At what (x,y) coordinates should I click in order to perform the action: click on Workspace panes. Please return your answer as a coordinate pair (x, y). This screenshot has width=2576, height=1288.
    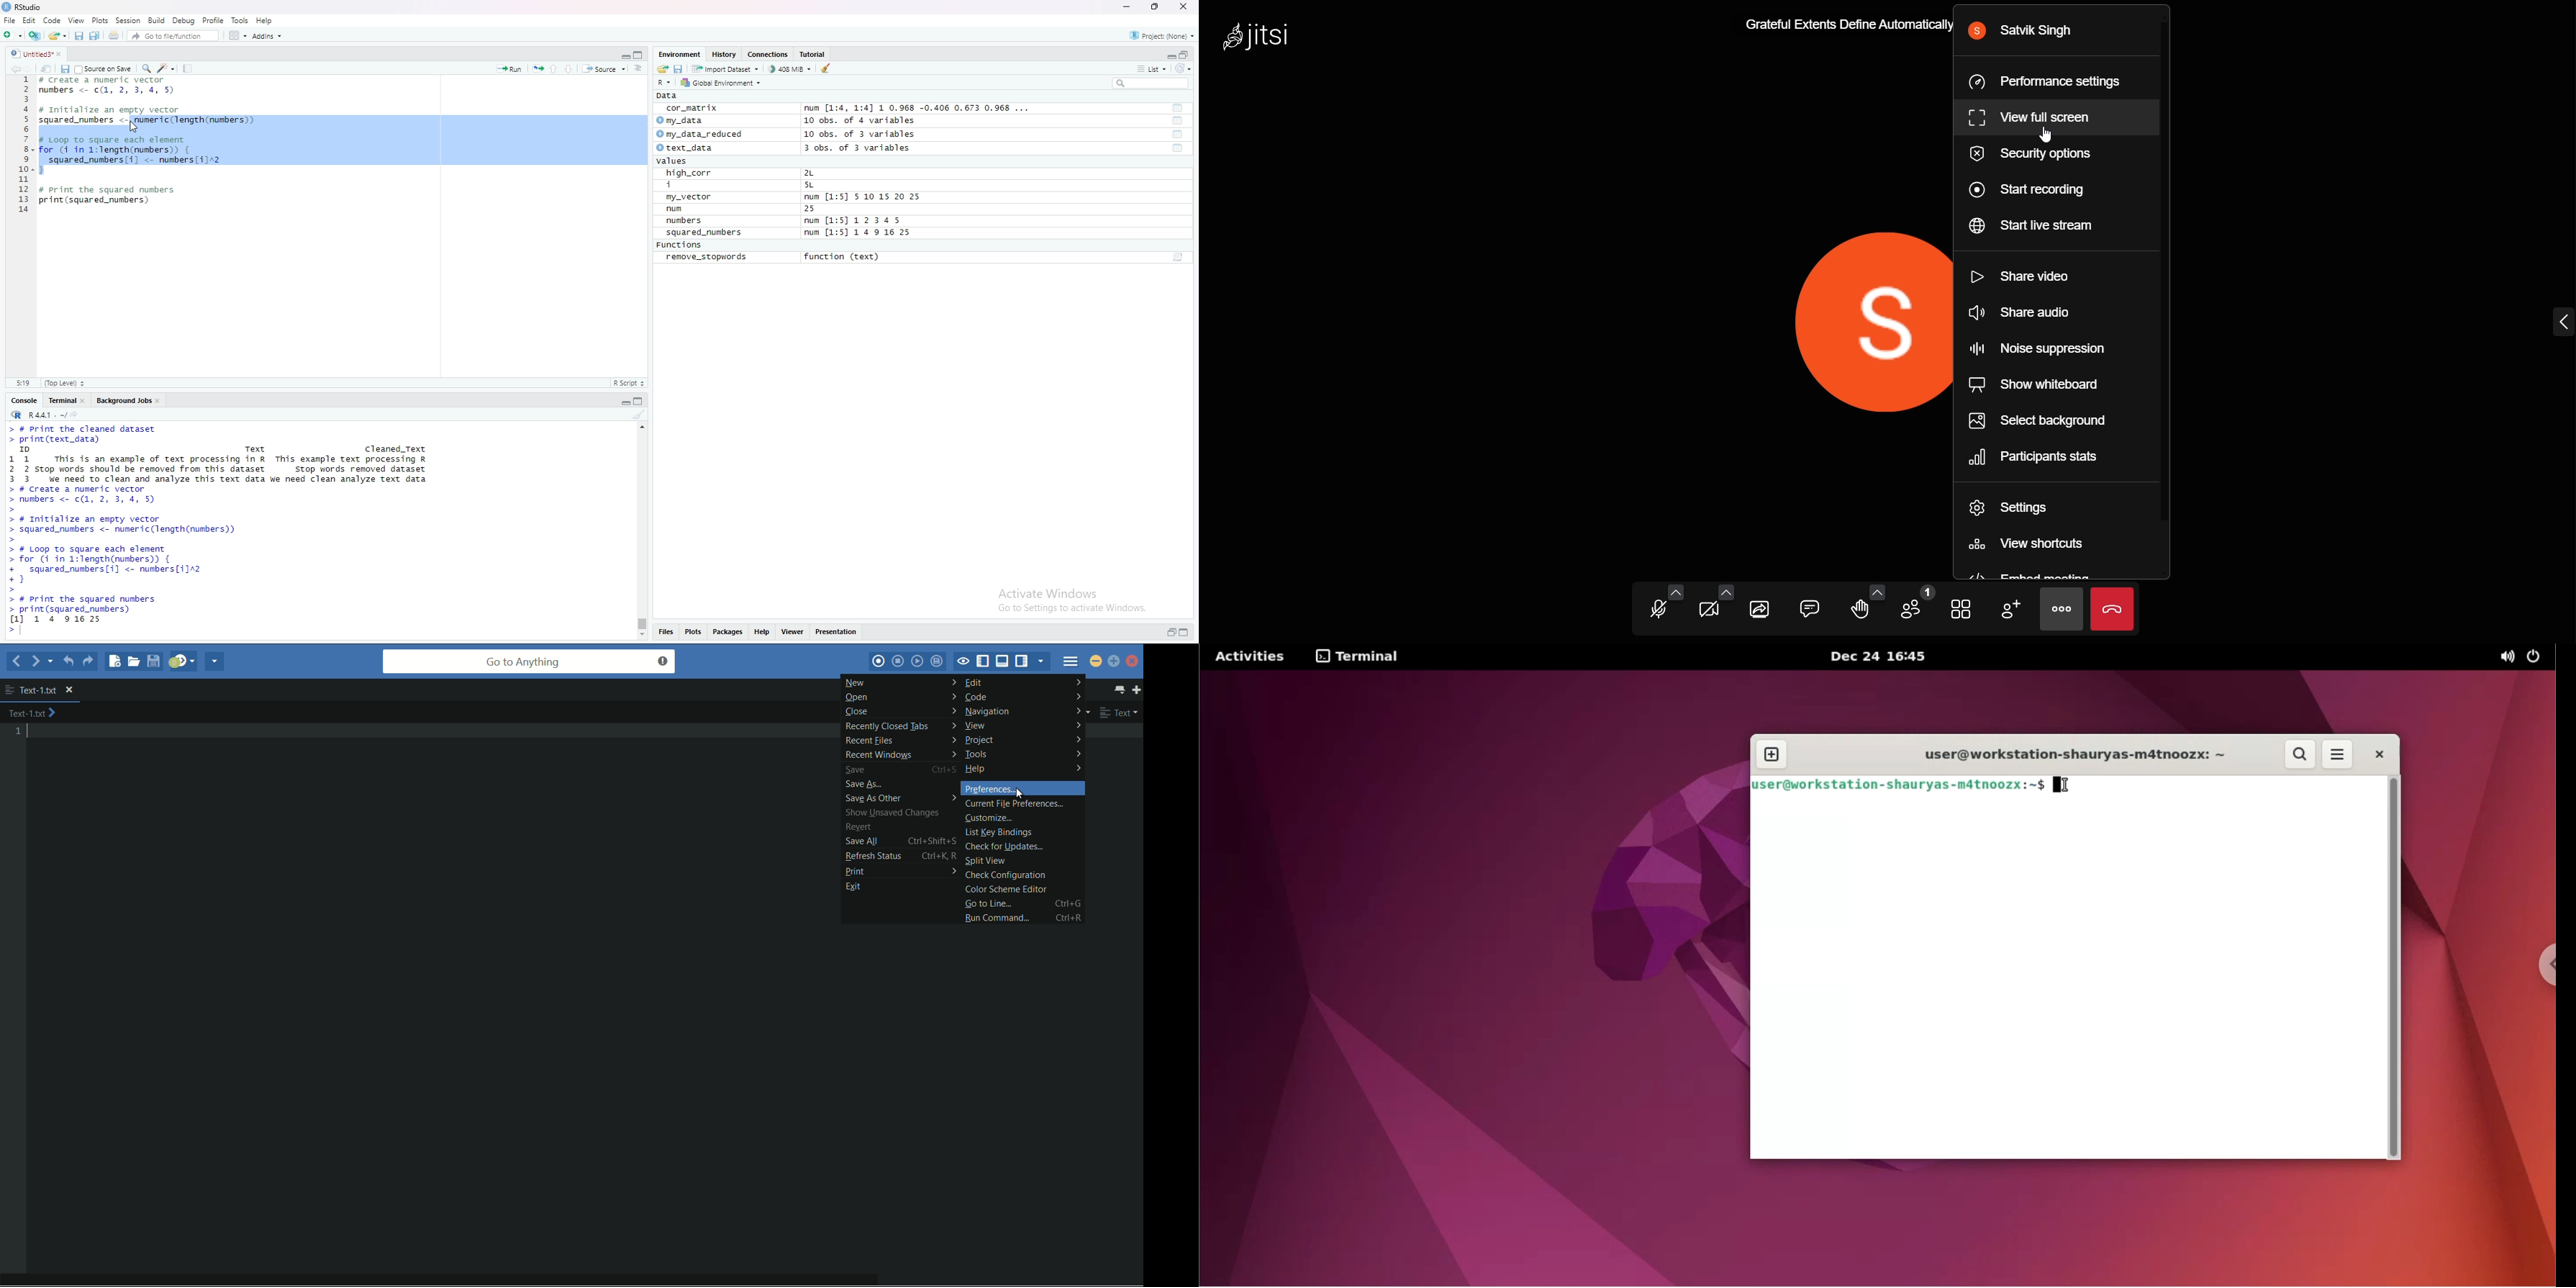
    Looking at the image, I should click on (237, 35).